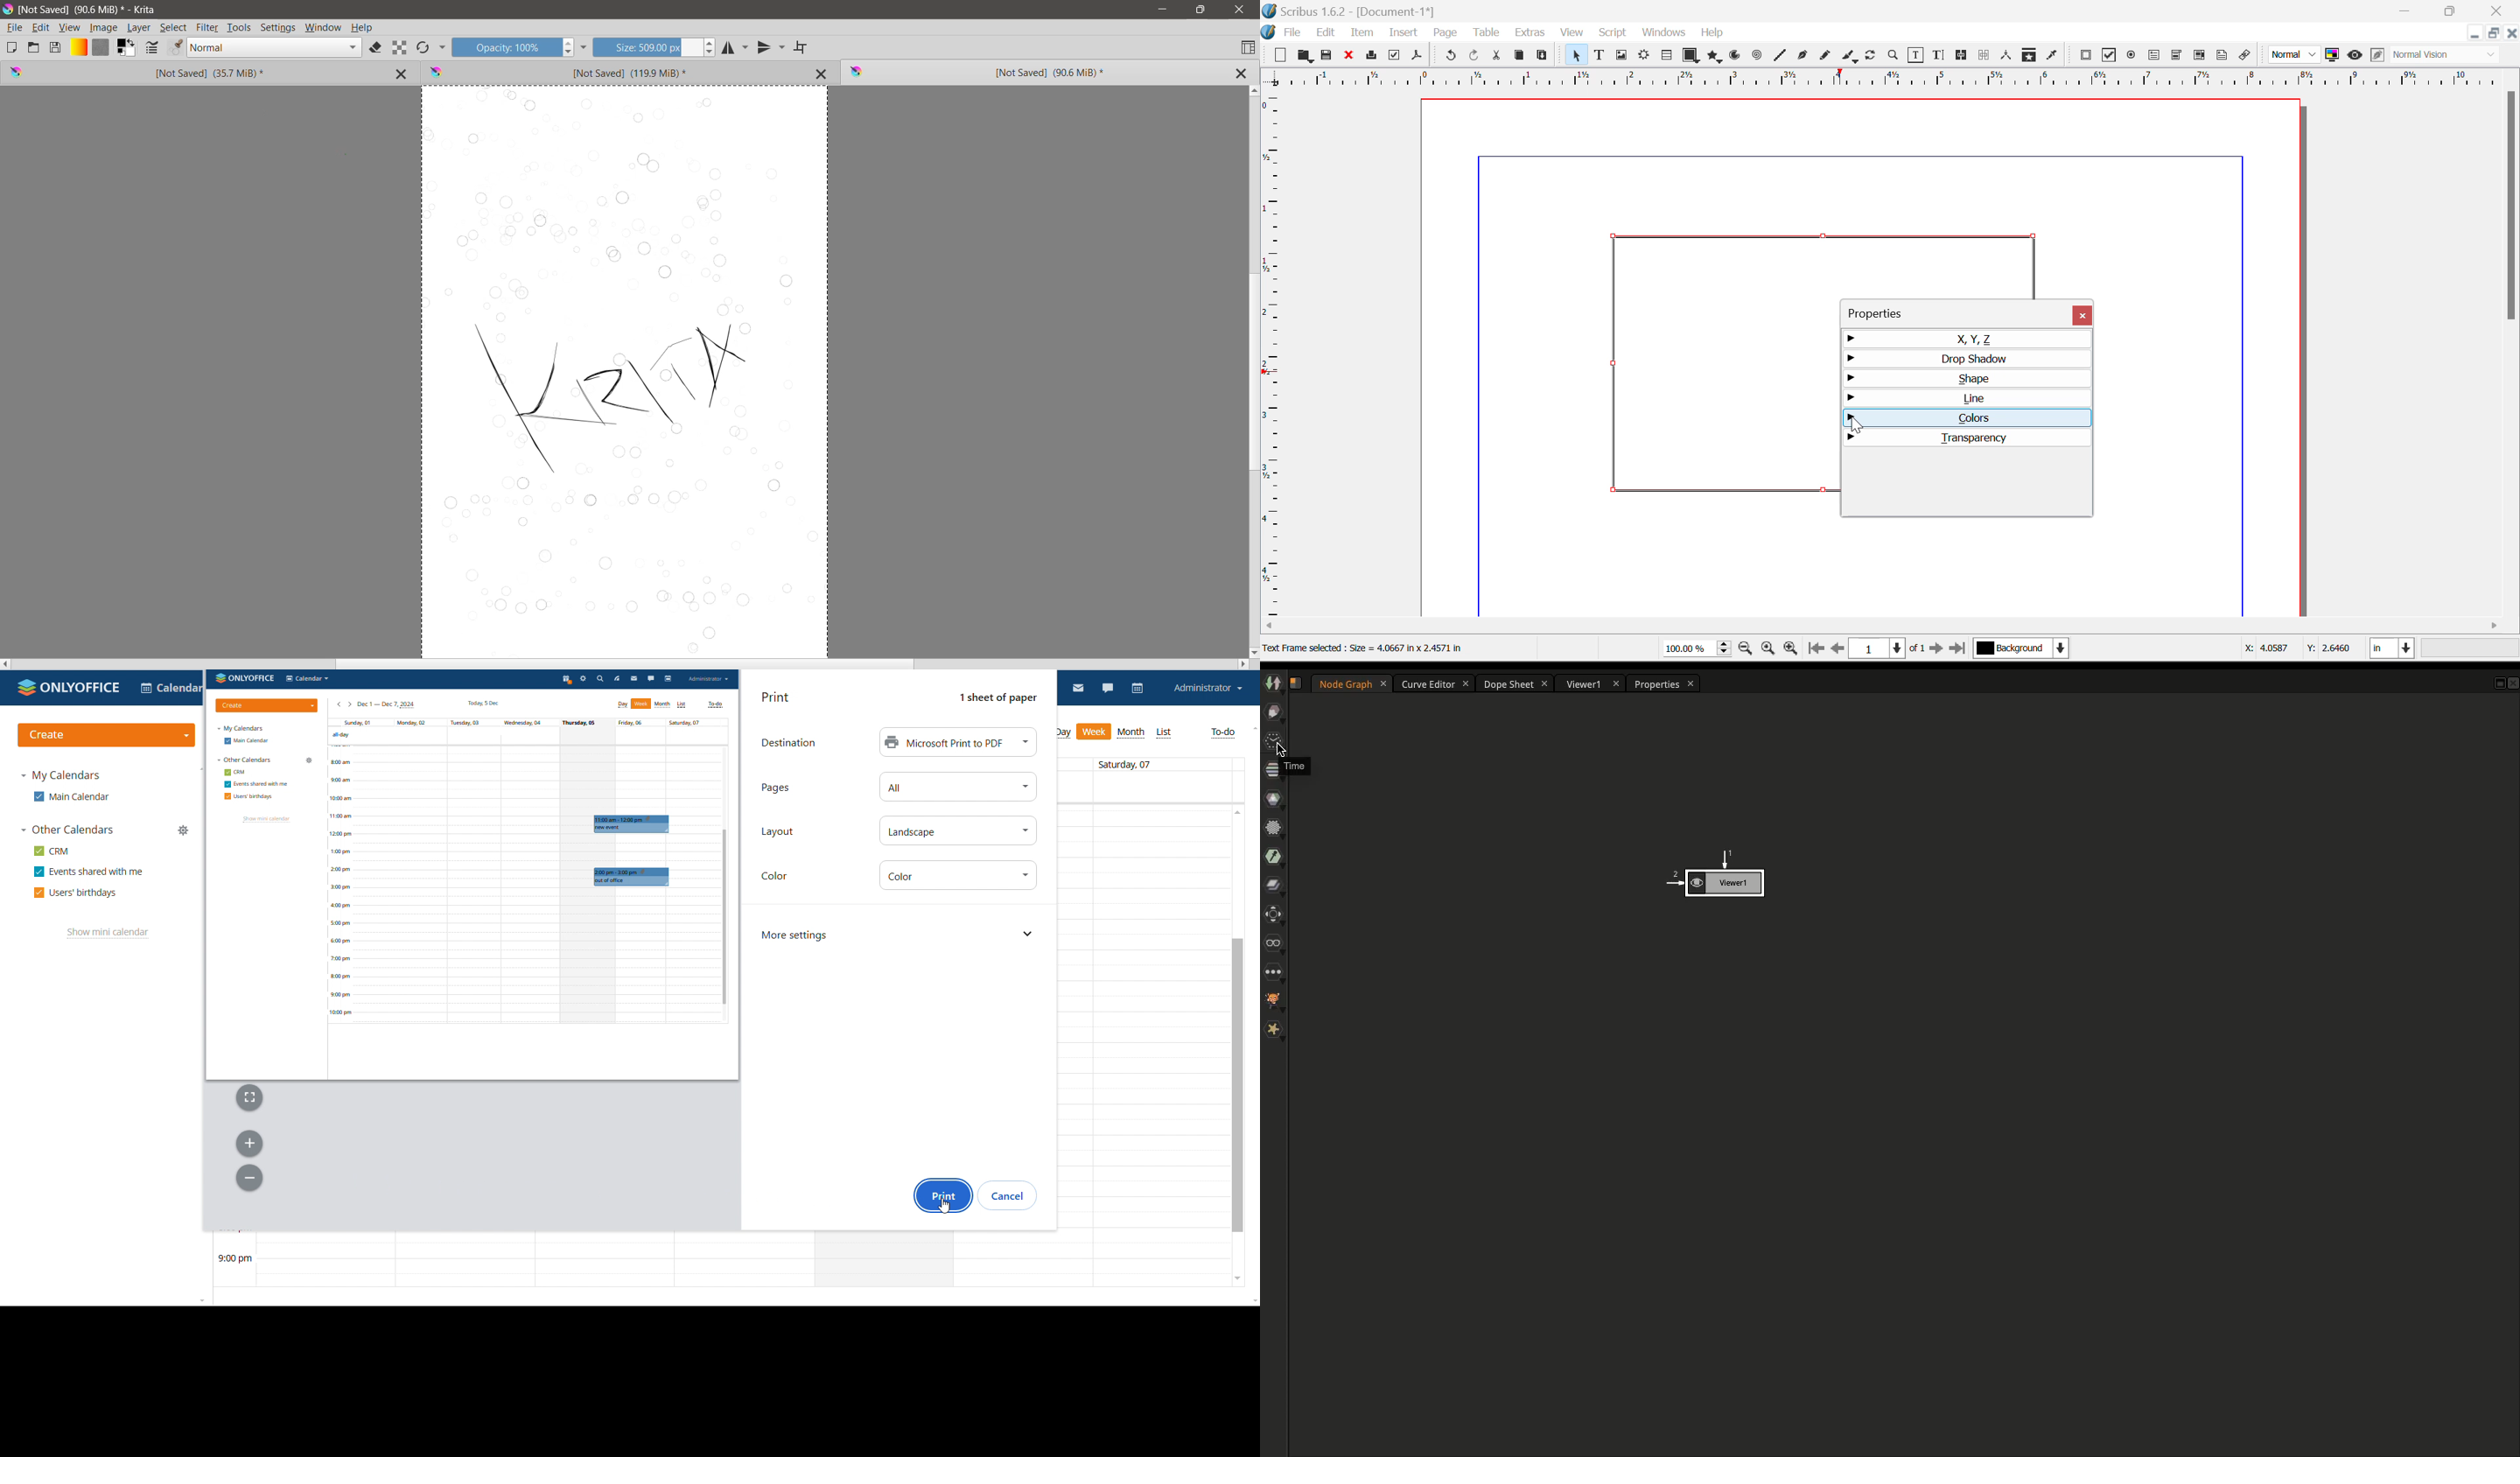  What do you see at coordinates (1519, 55) in the screenshot?
I see `Copy` at bounding box center [1519, 55].